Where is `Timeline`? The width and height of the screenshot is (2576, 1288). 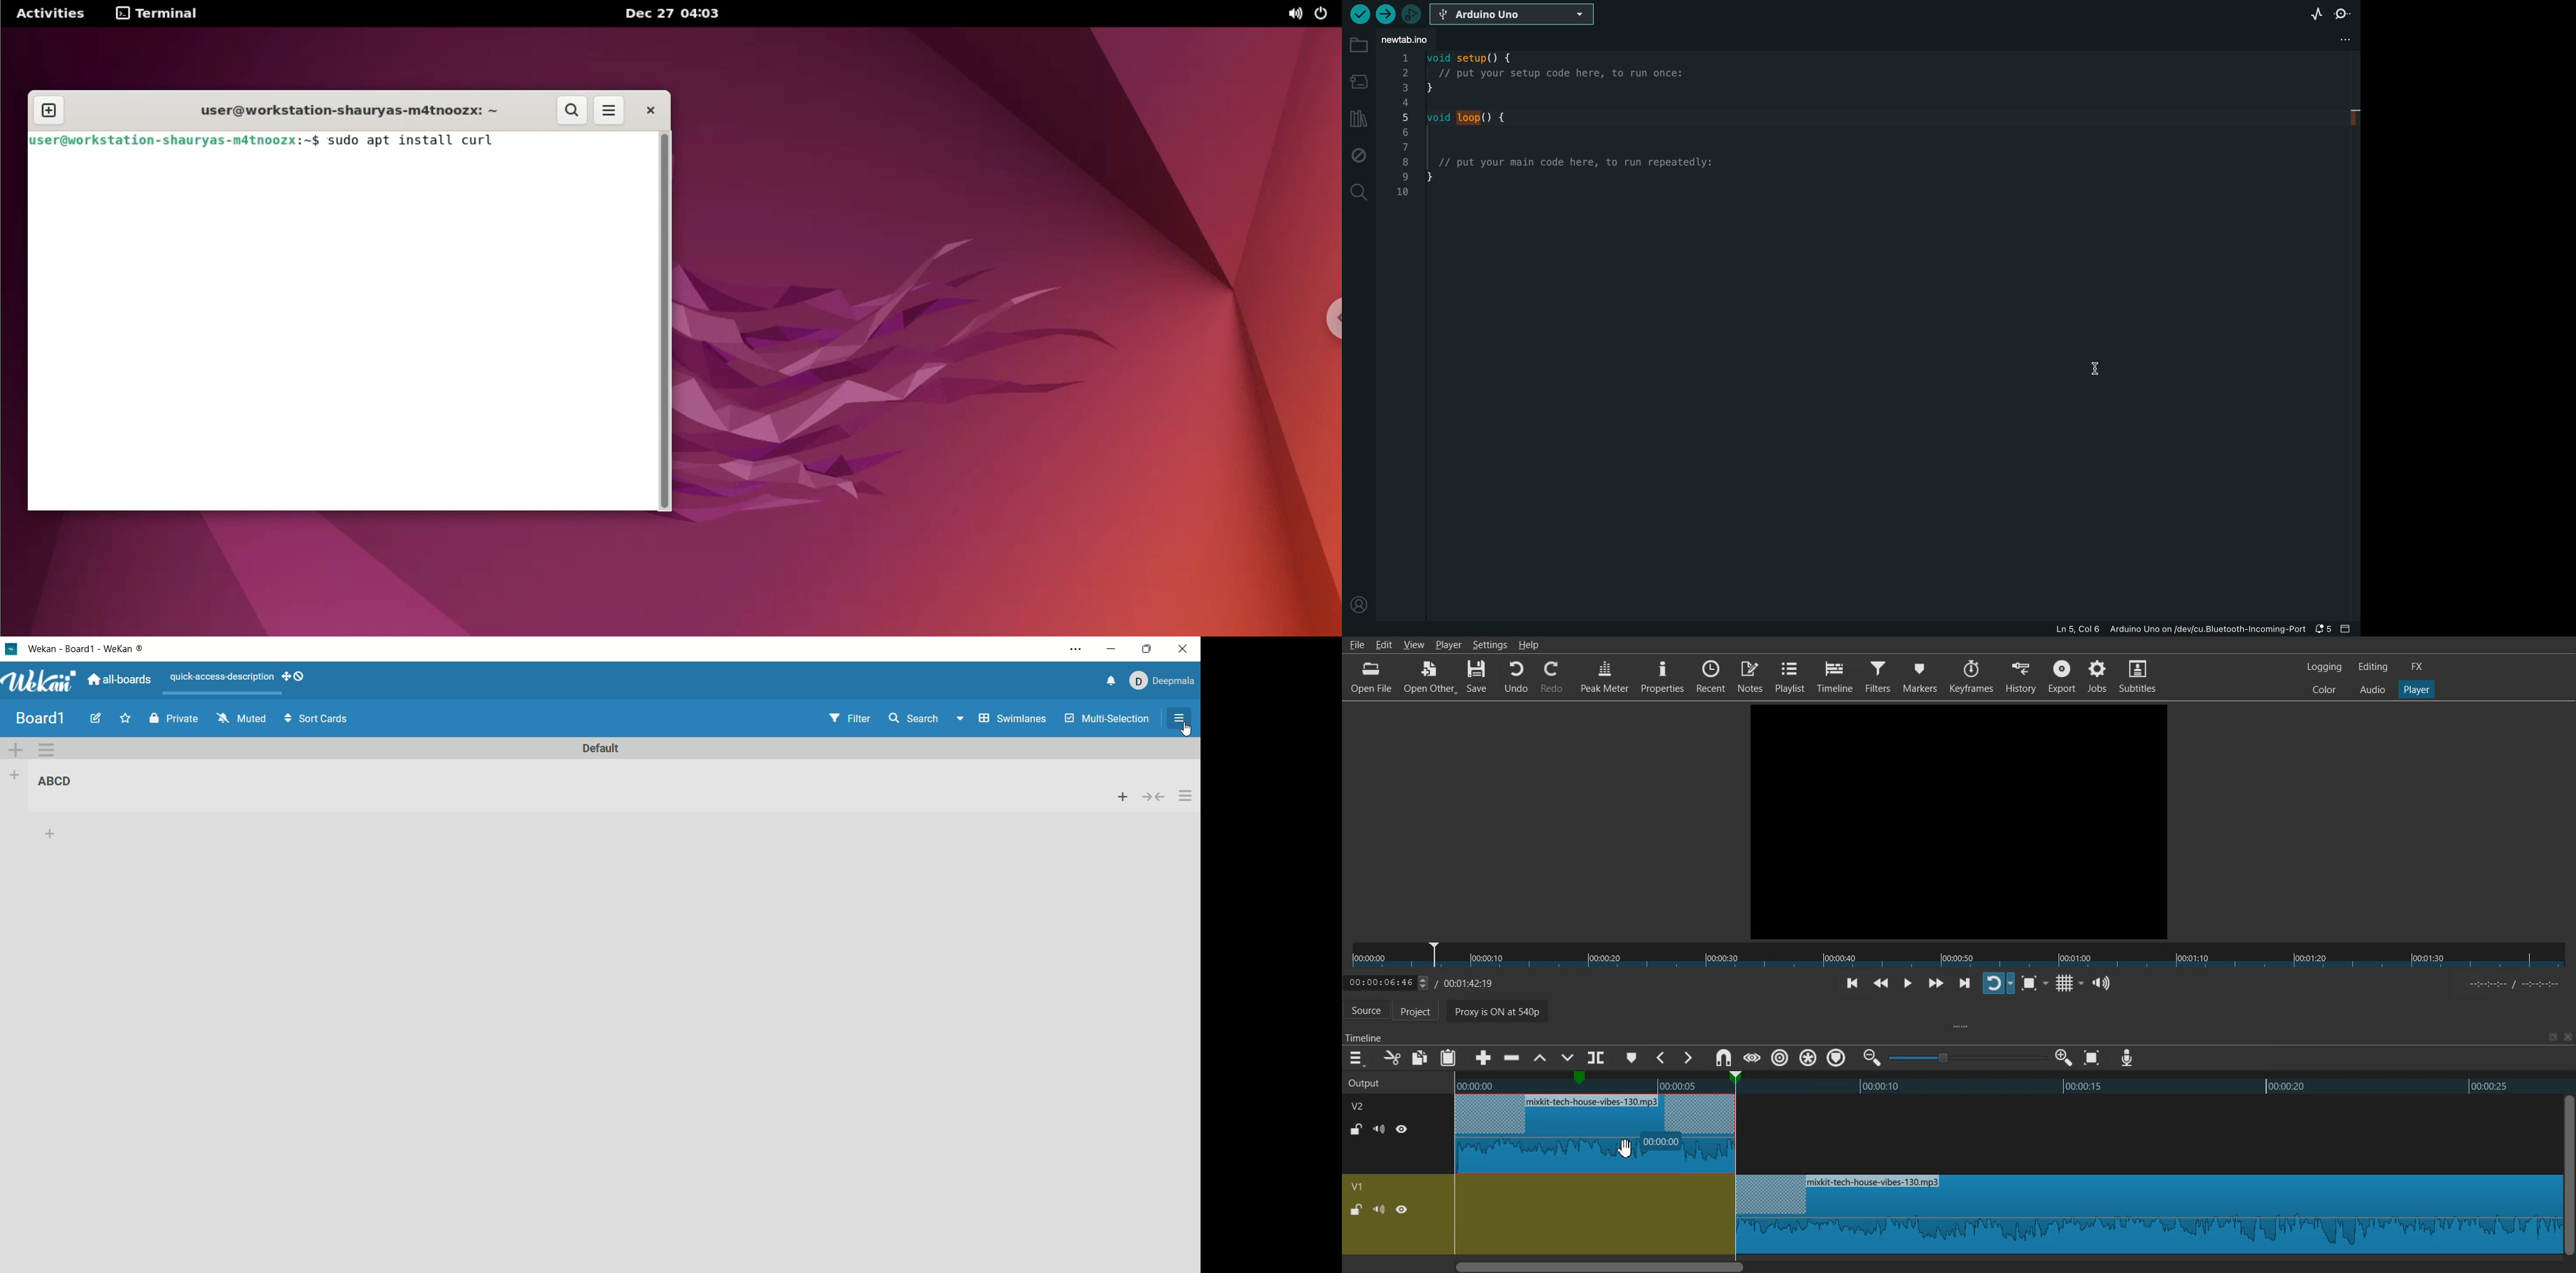
Timeline is located at coordinates (1429, 980).